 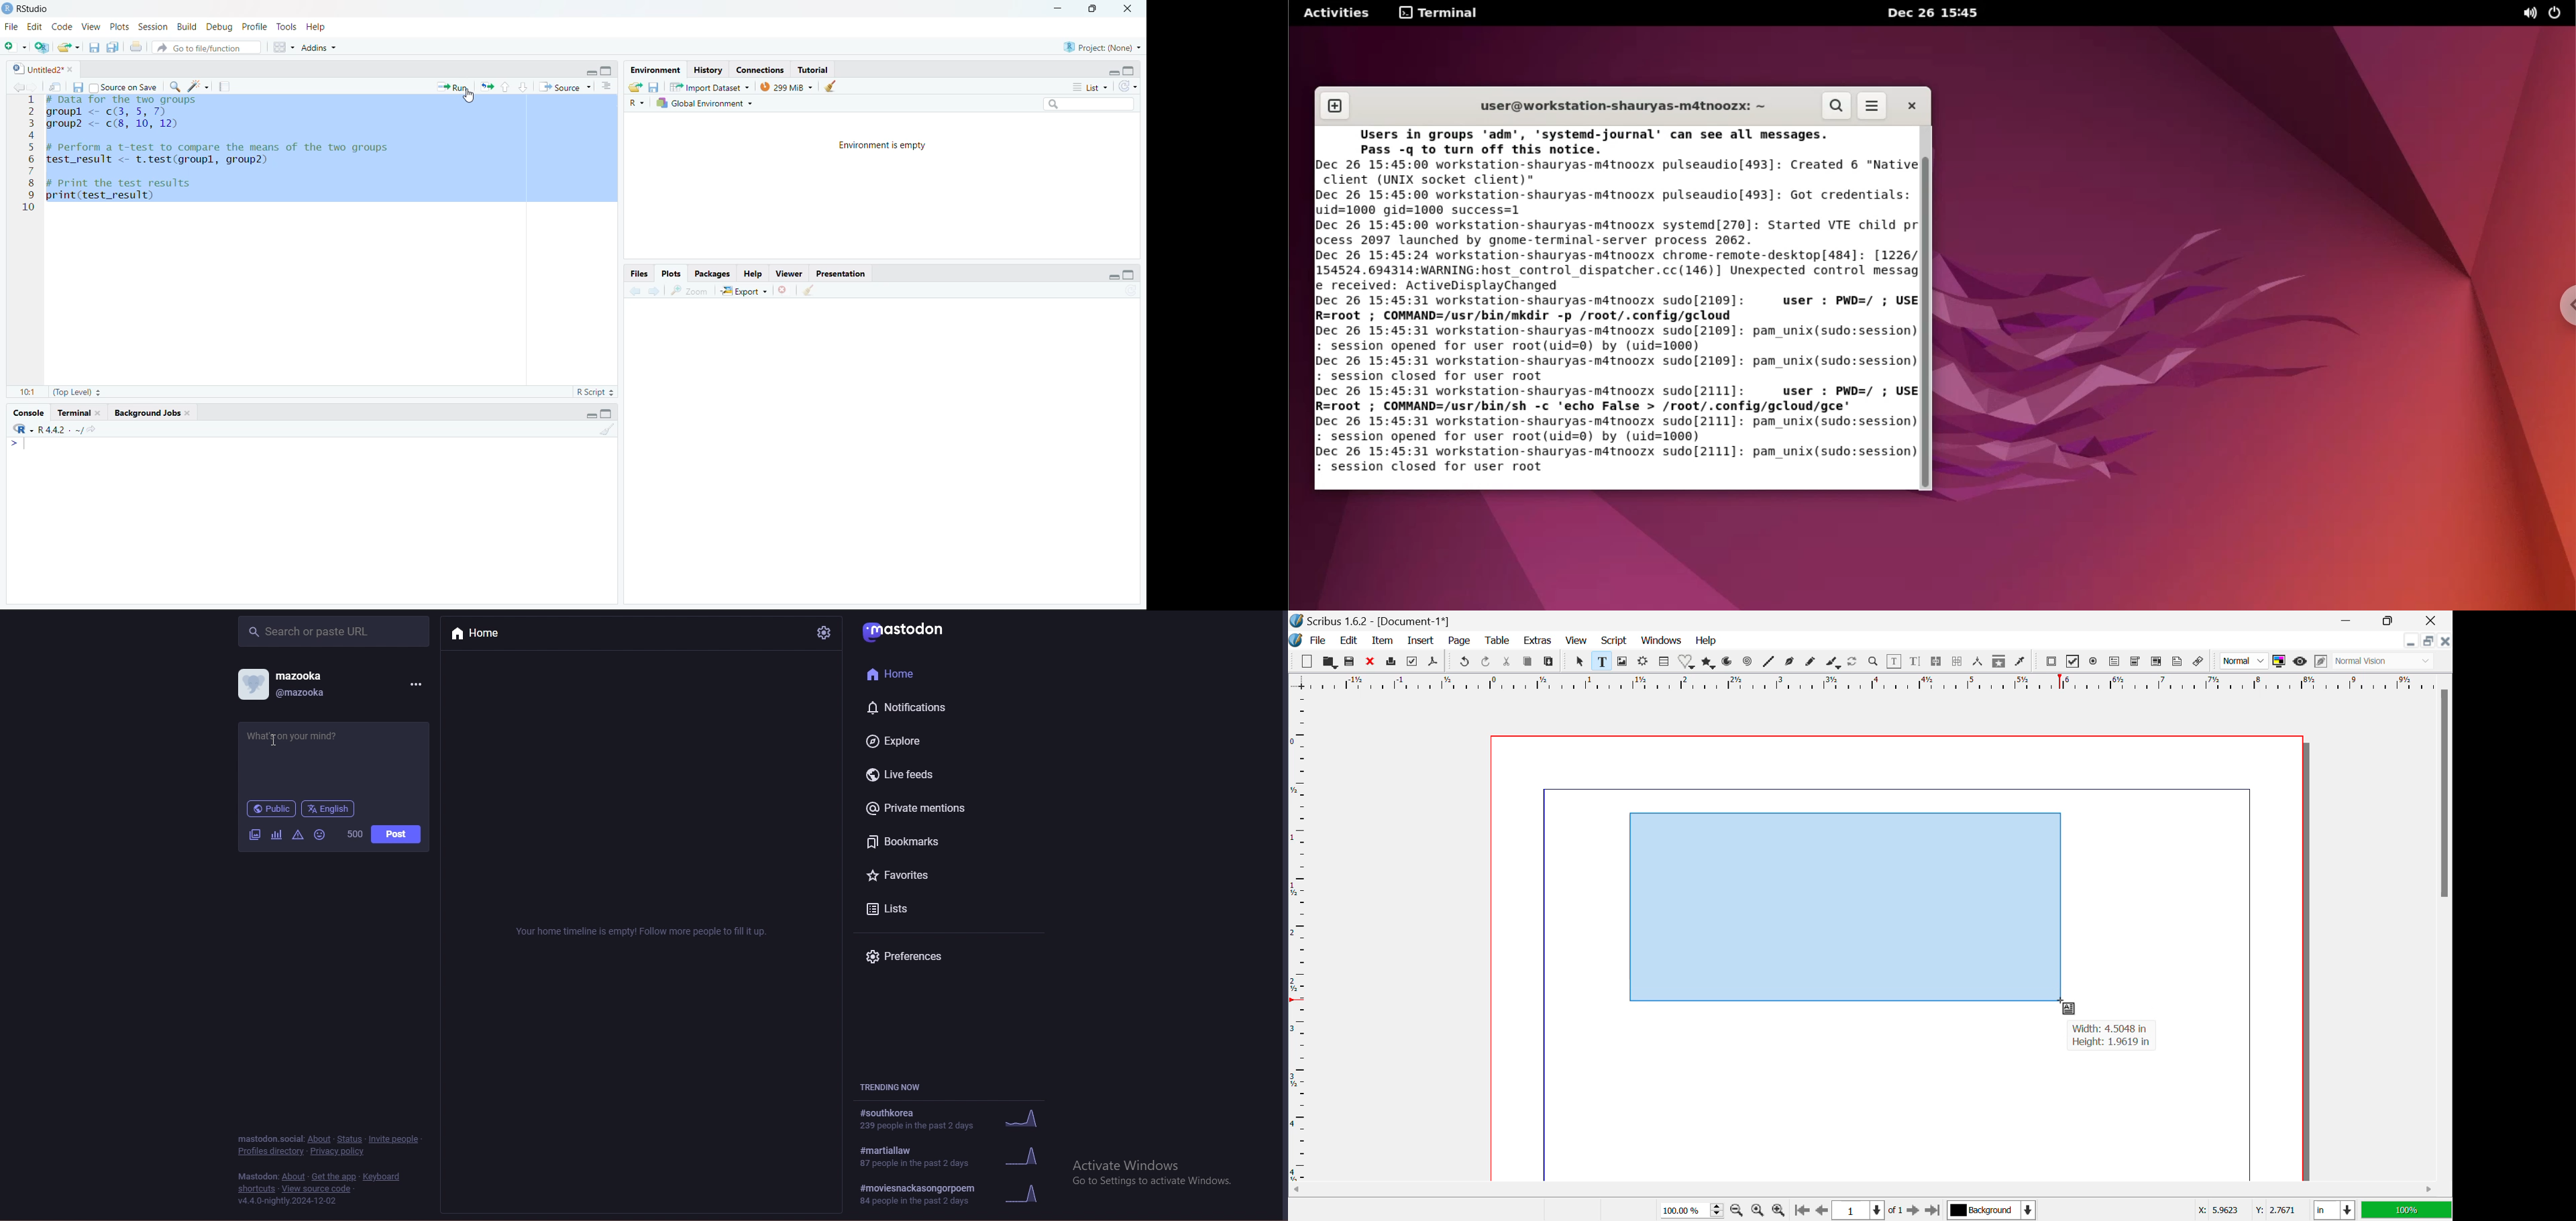 I want to click on Pdf Radio button, so click(x=2096, y=661).